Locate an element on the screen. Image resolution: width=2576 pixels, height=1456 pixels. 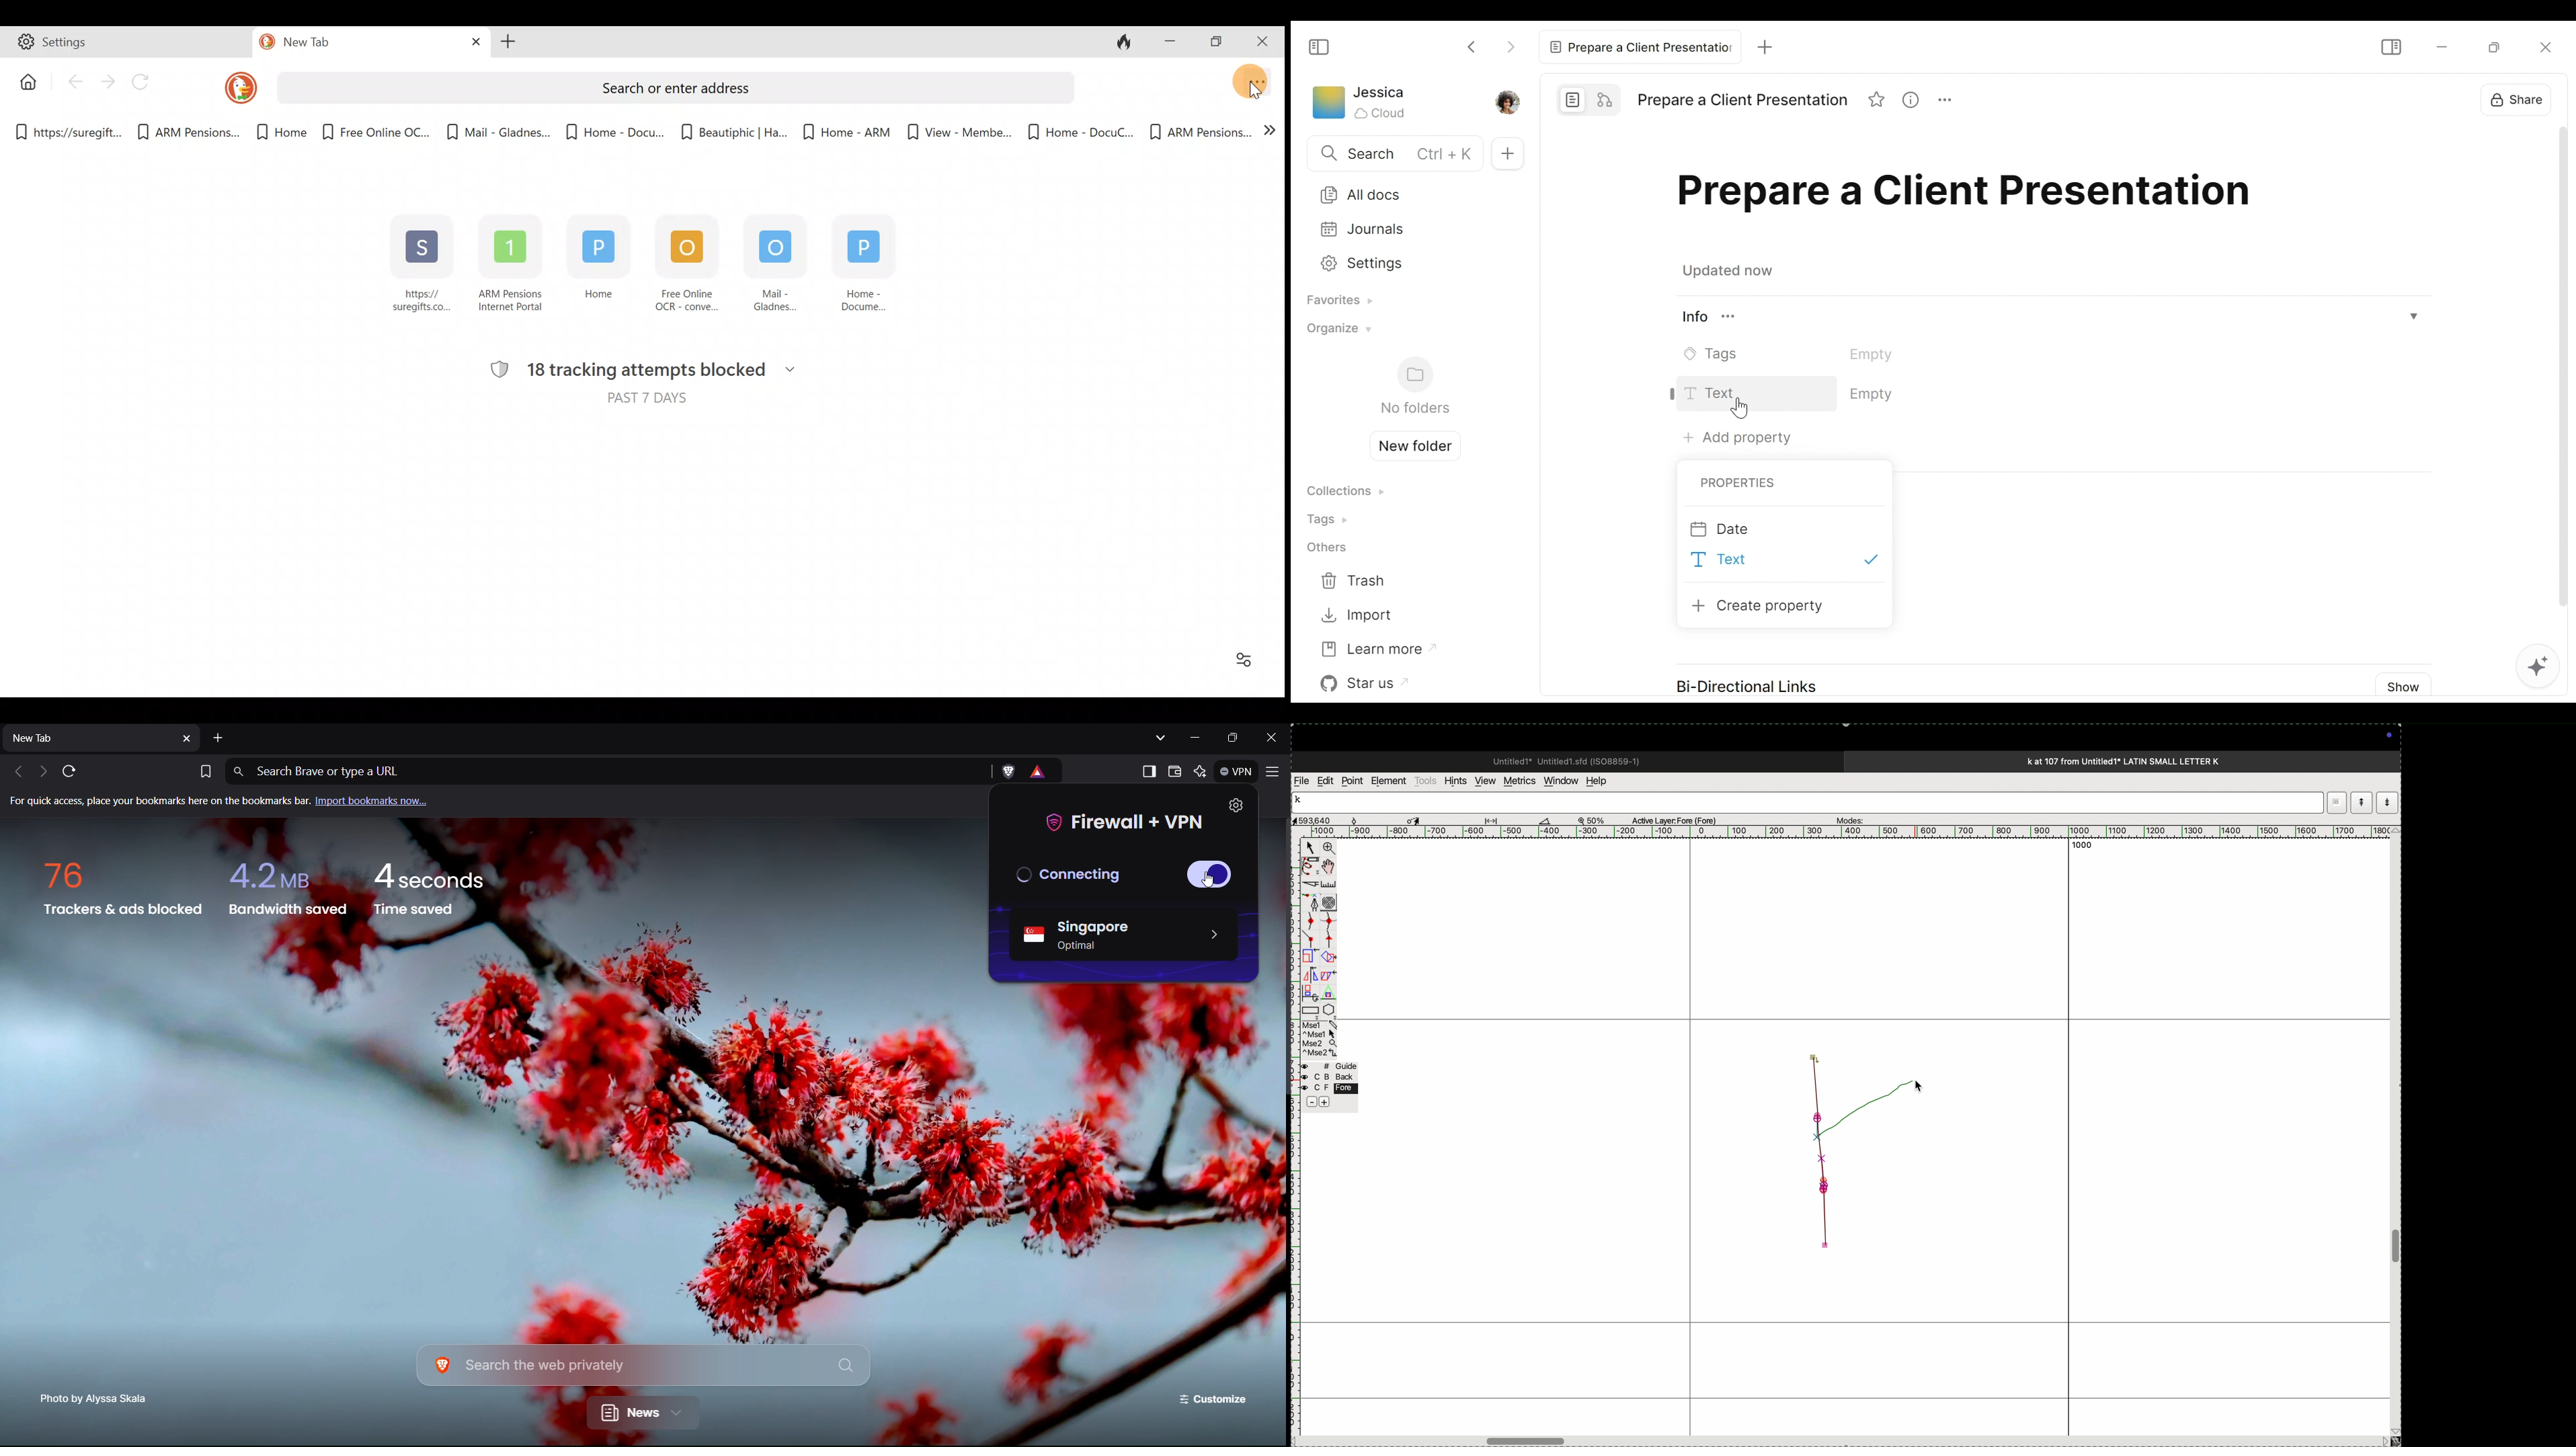
Tags is located at coordinates (1808, 354).